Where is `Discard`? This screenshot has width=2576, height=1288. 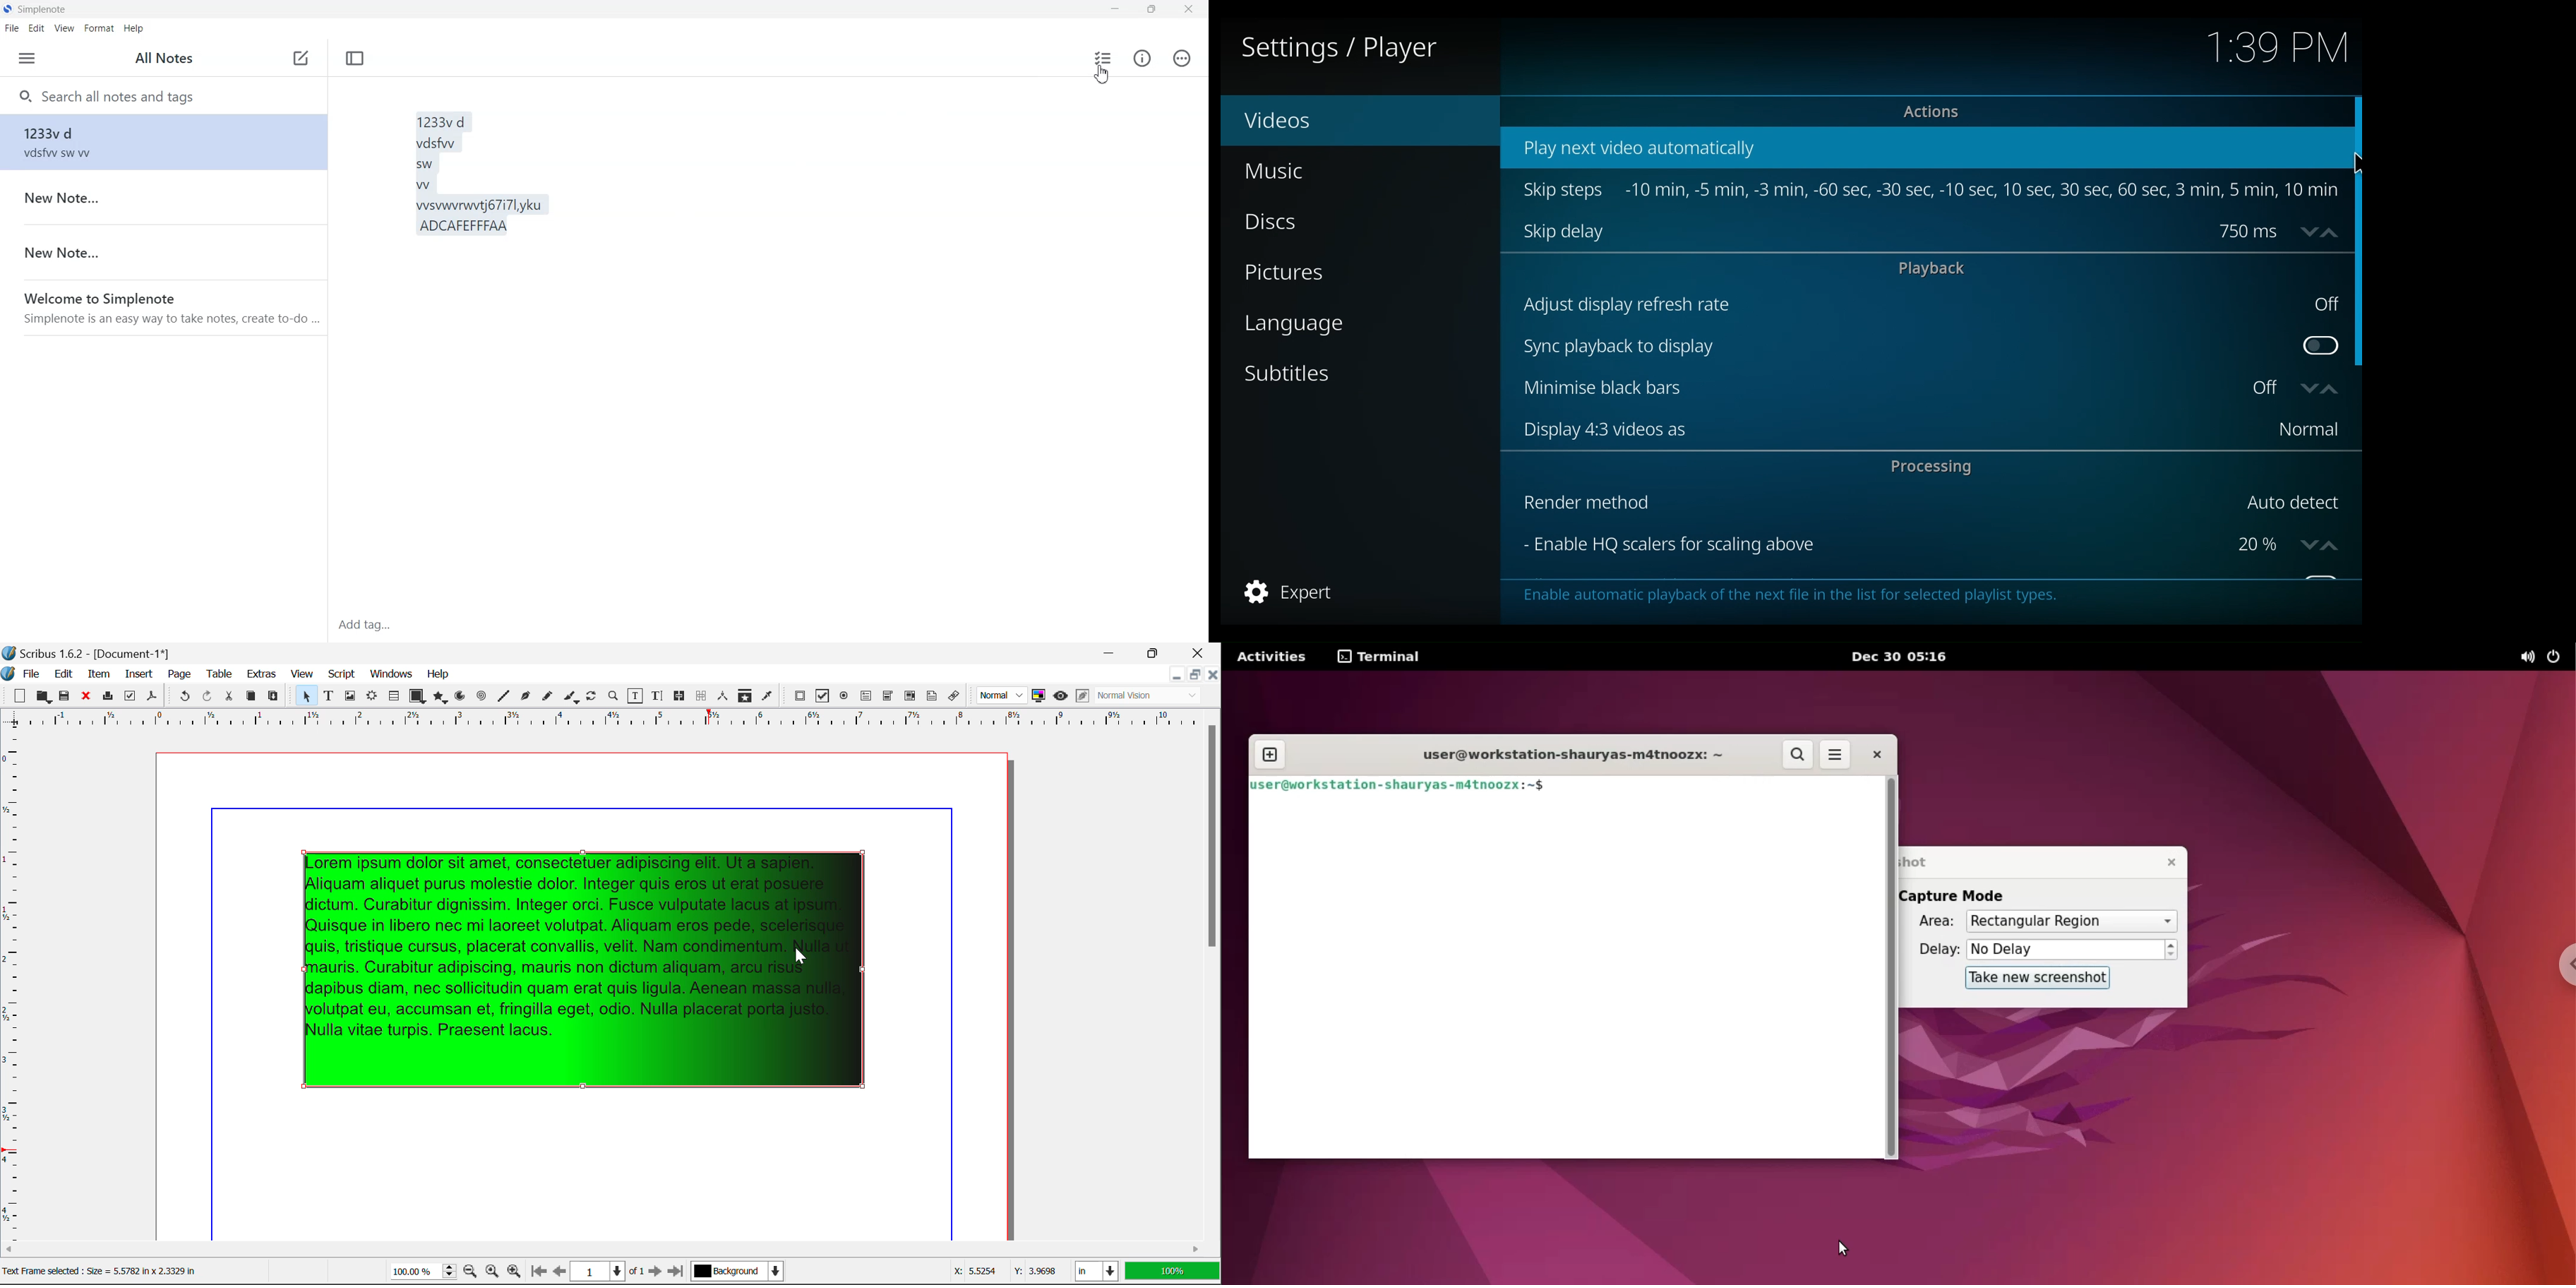
Discard is located at coordinates (85, 697).